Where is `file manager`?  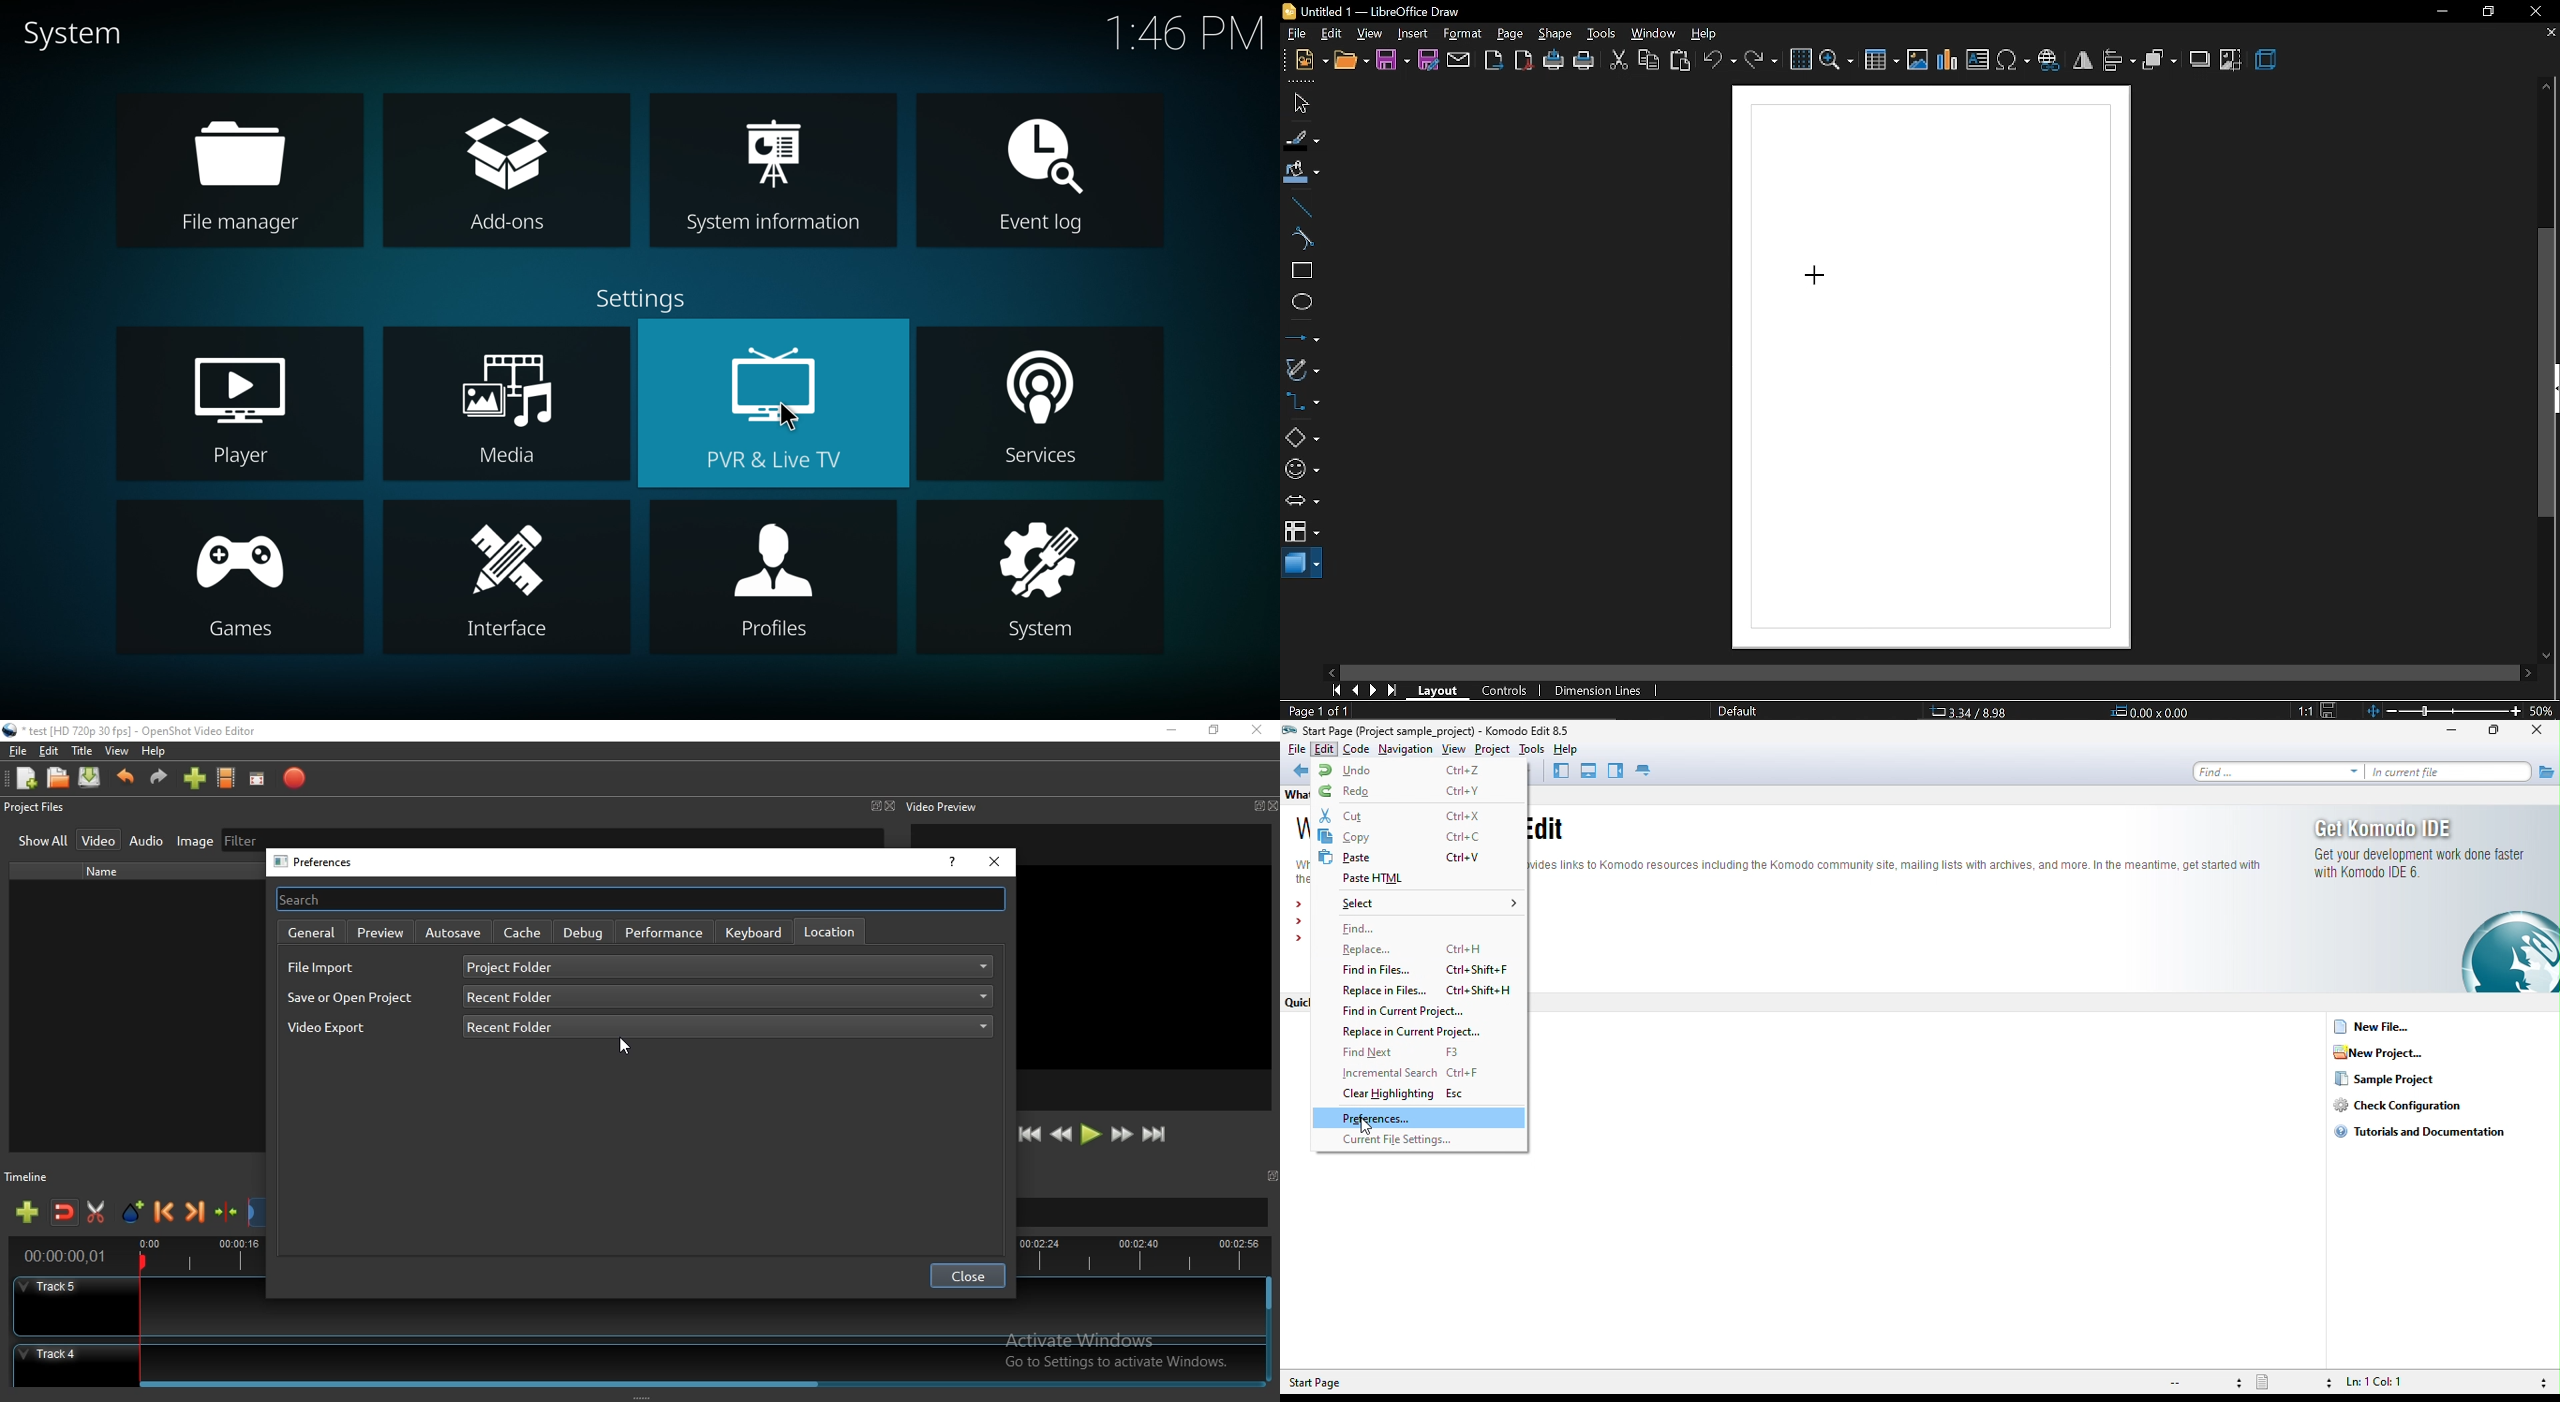
file manager is located at coordinates (245, 170).